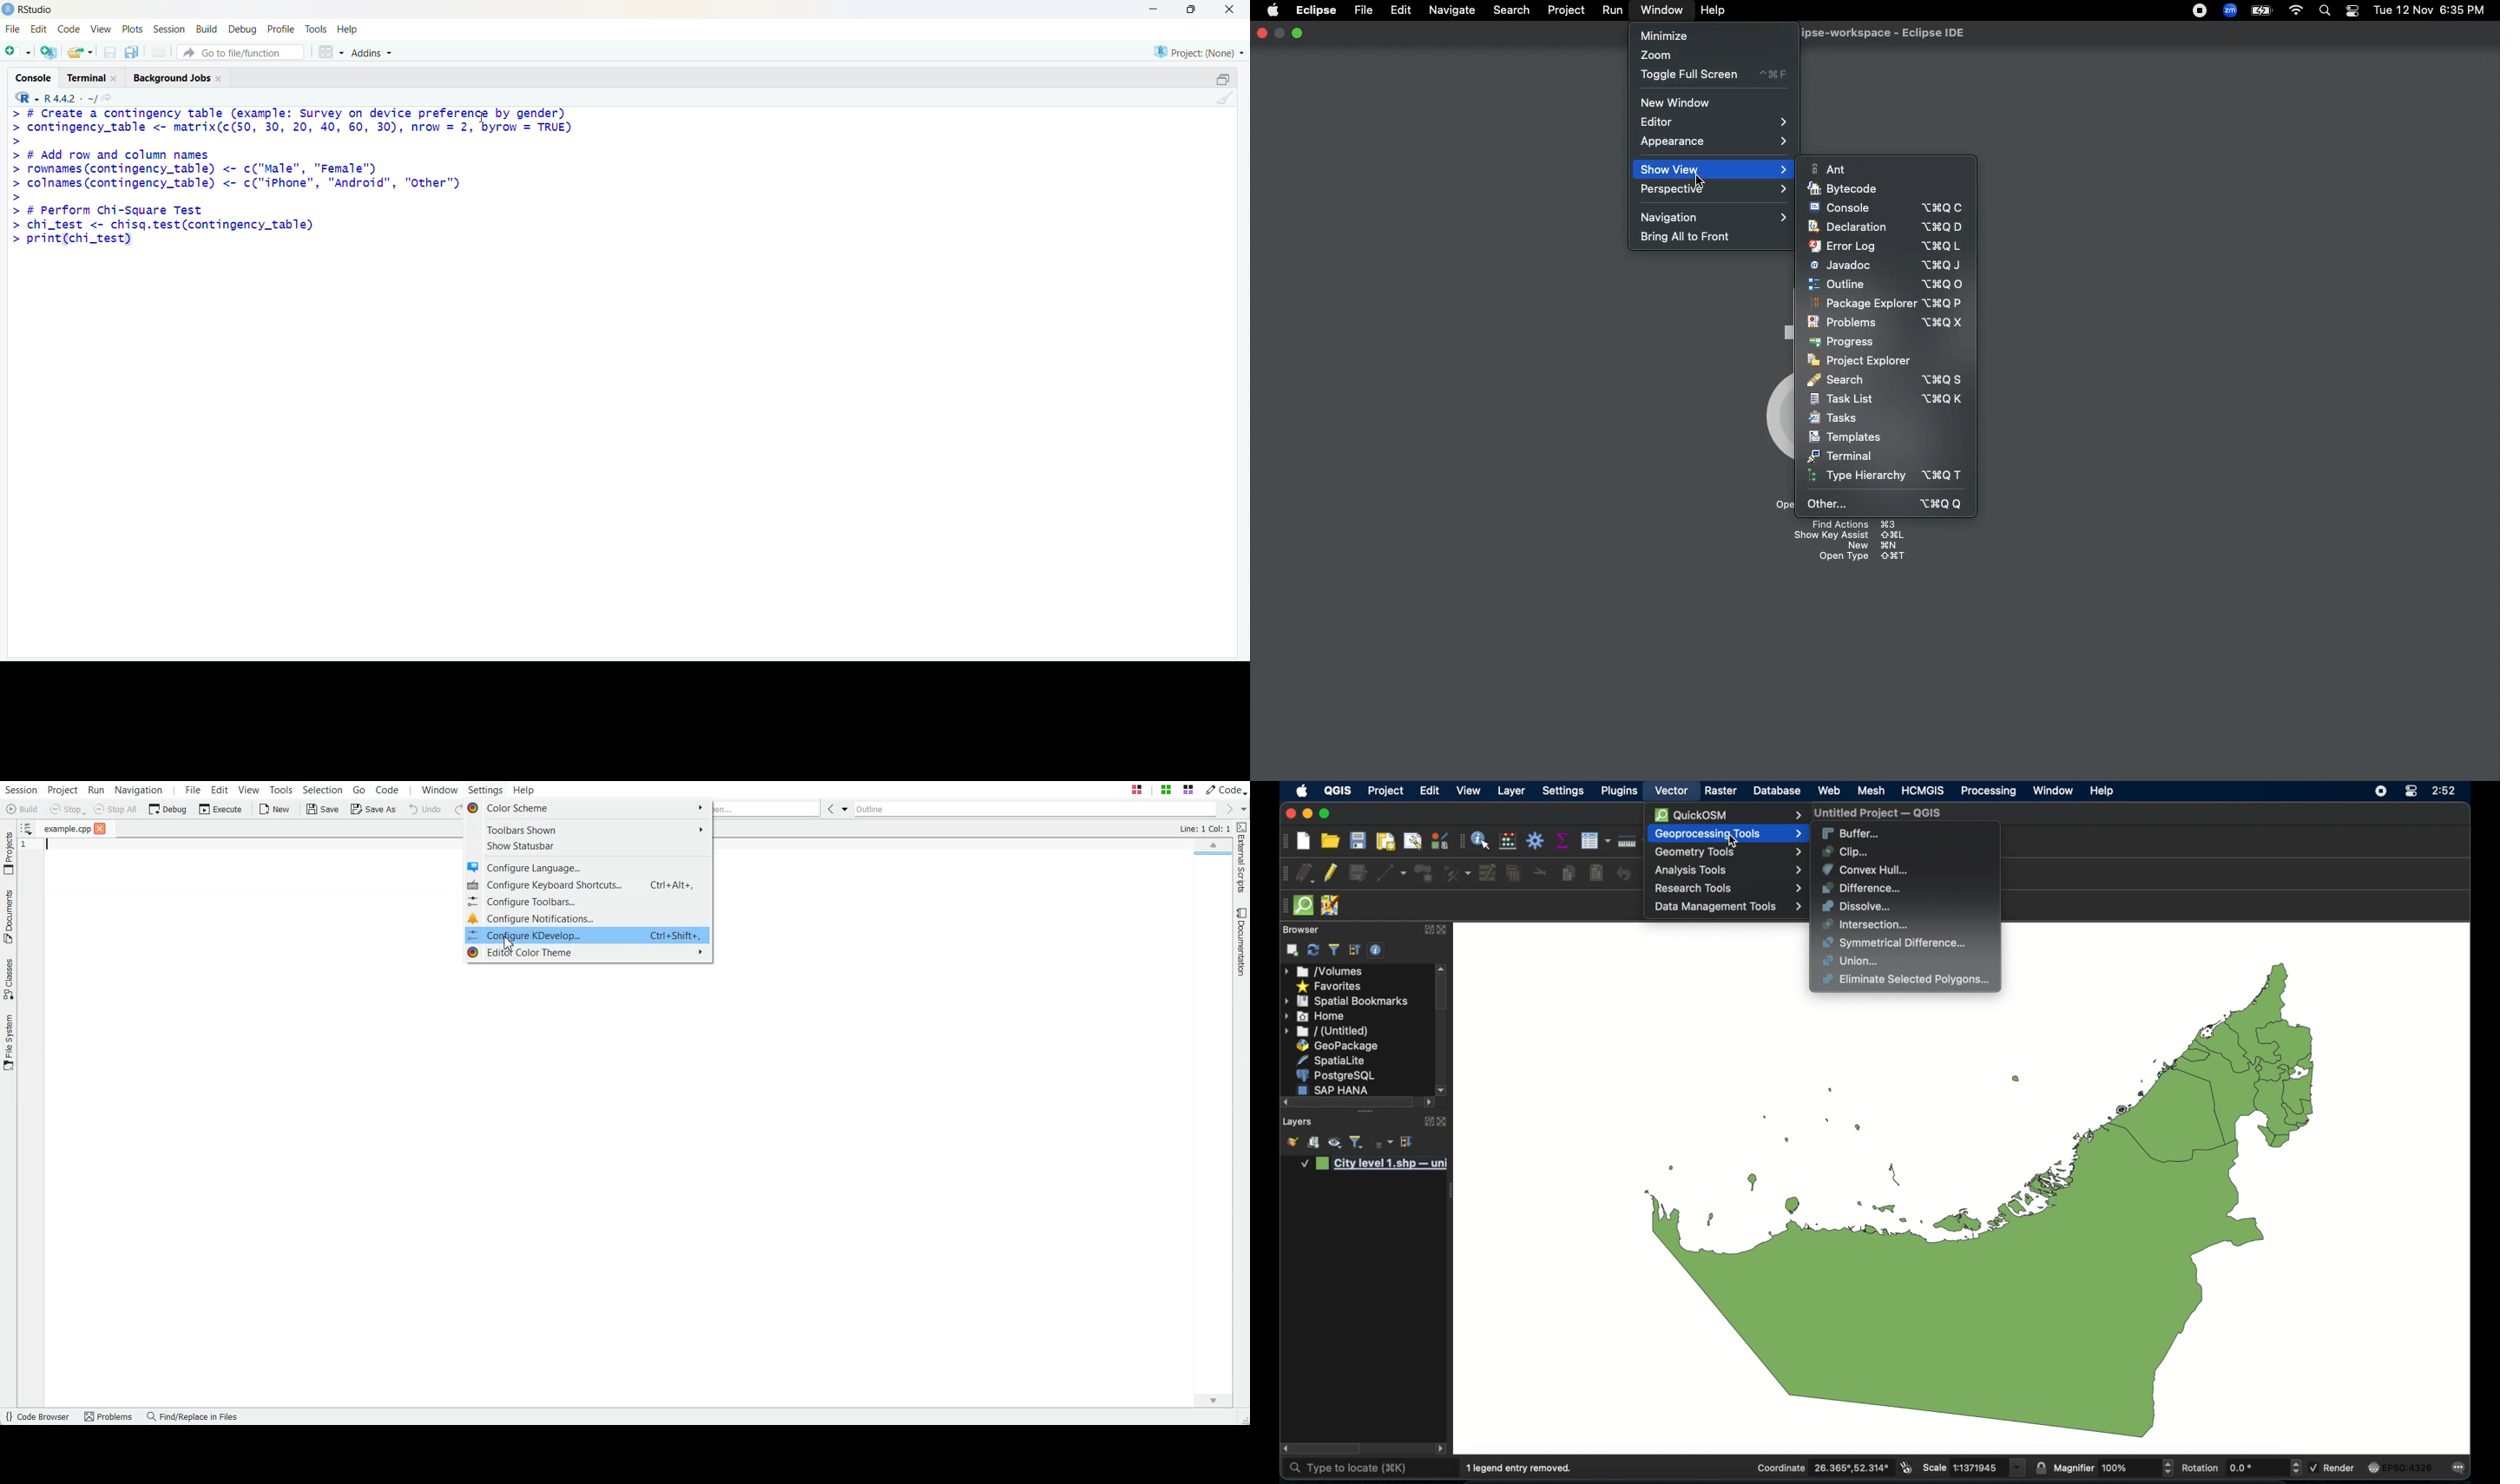 The width and height of the screenshot is (2520, 1484). Describe the element at coordinates (372, 53) in the screenshot. I see `Addins` at that location.